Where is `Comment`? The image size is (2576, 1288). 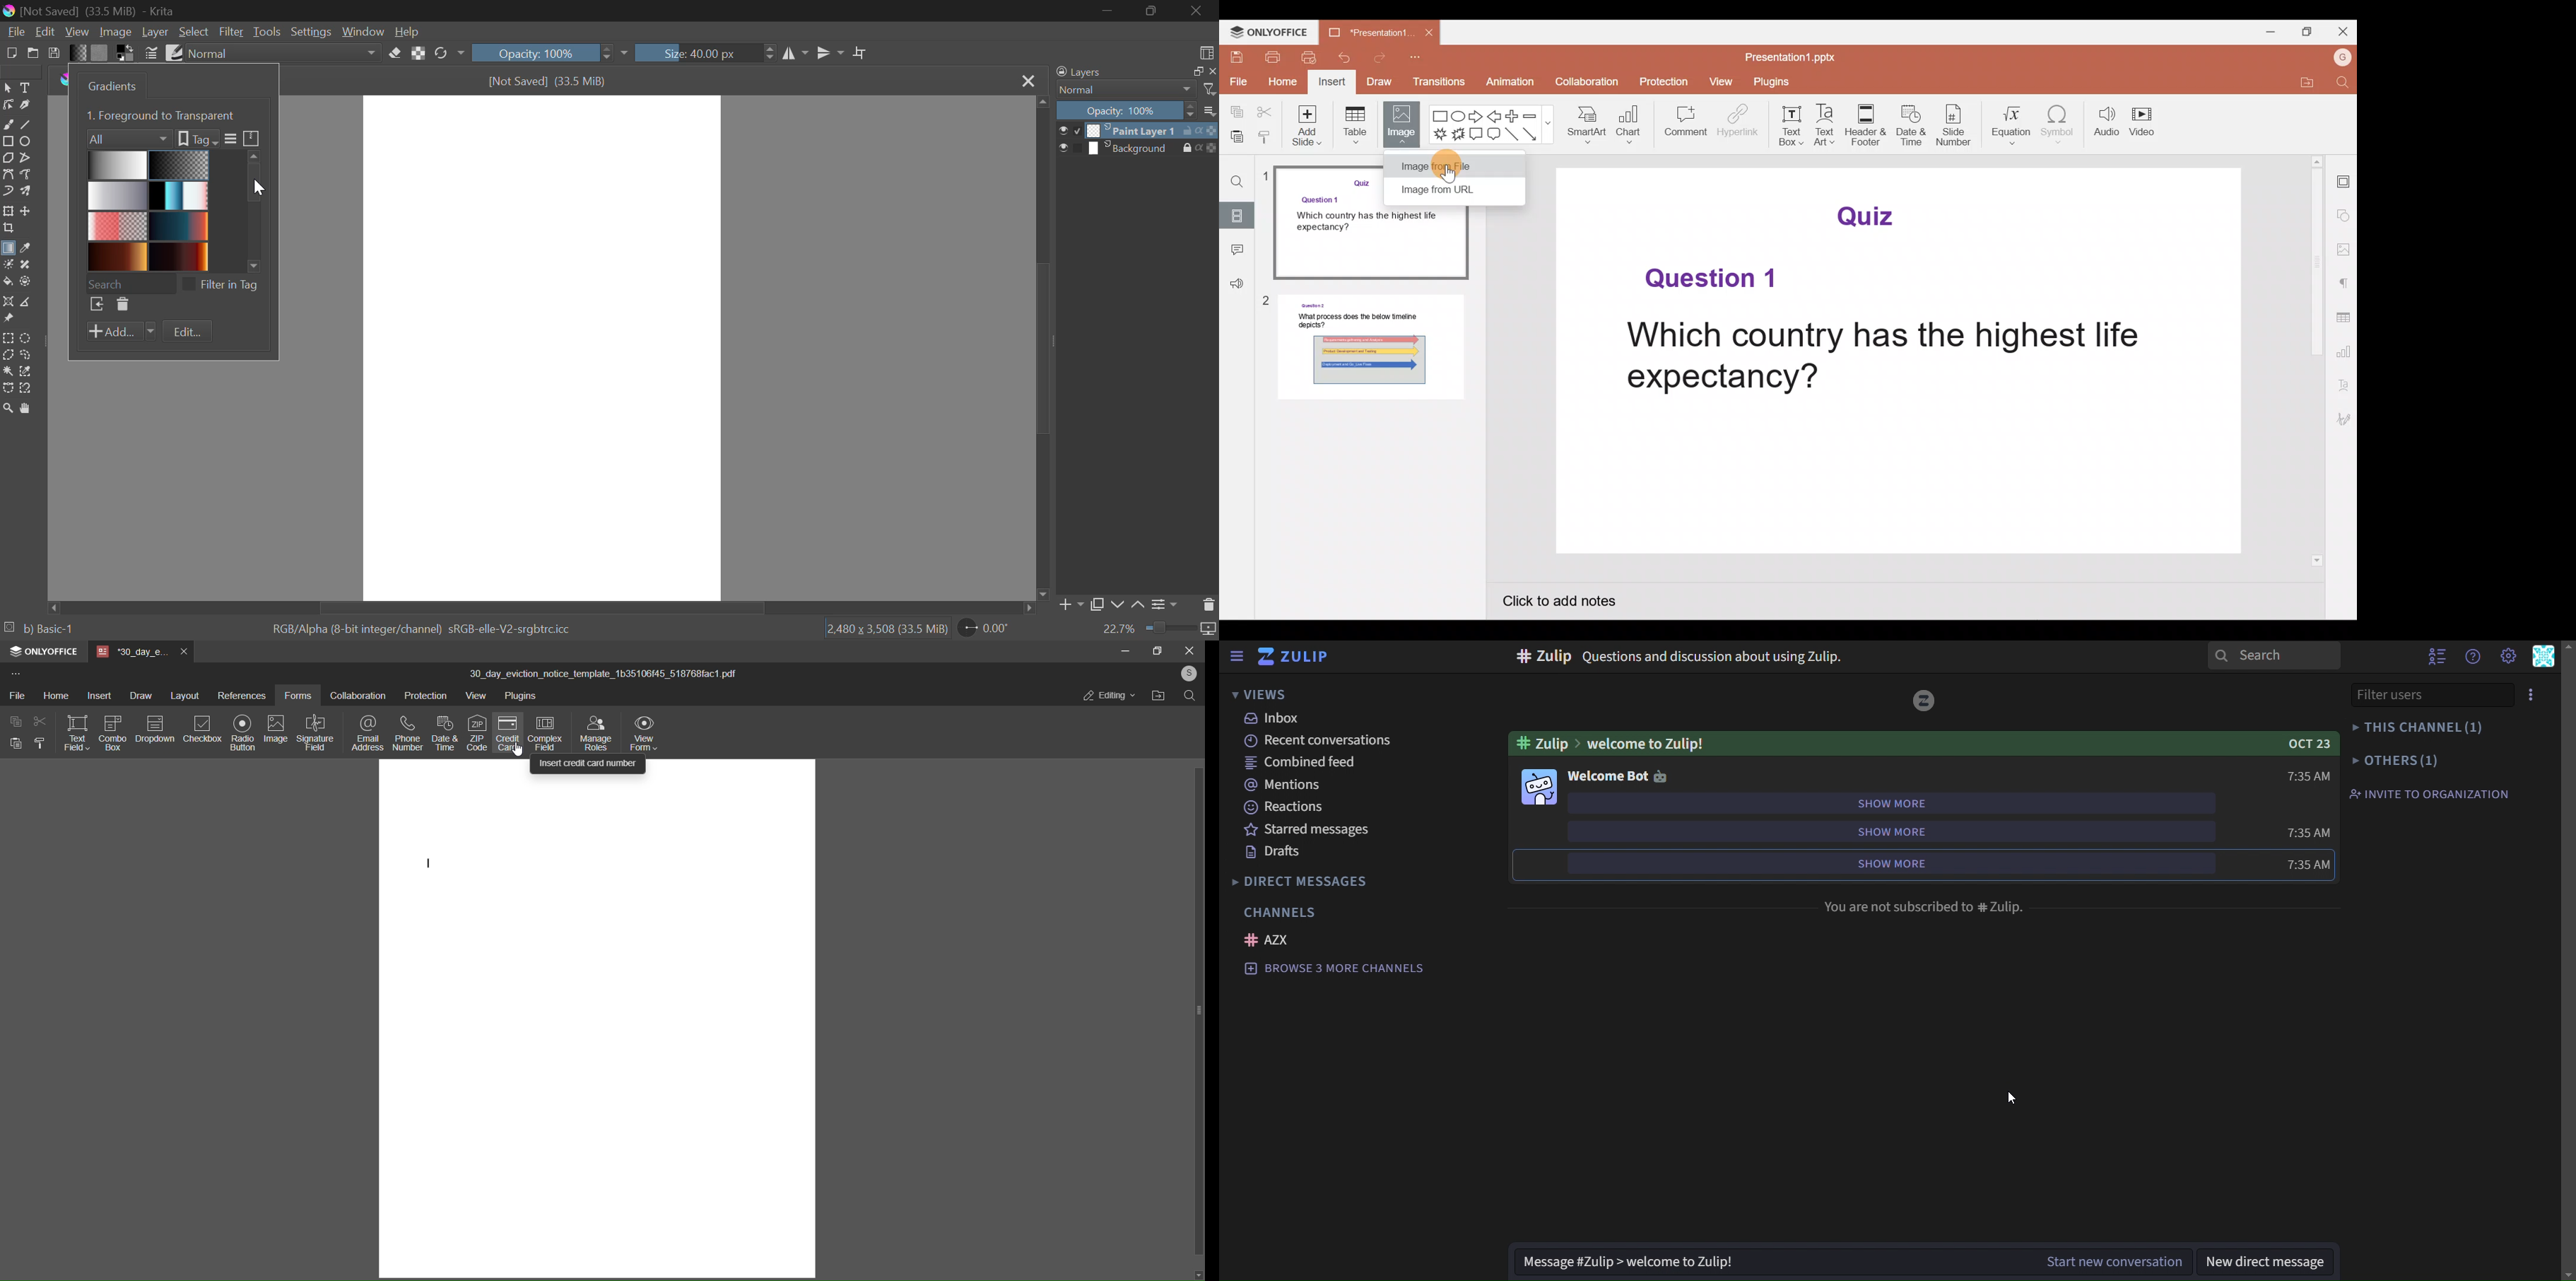
Comment is located at coordinates (1236, 253).